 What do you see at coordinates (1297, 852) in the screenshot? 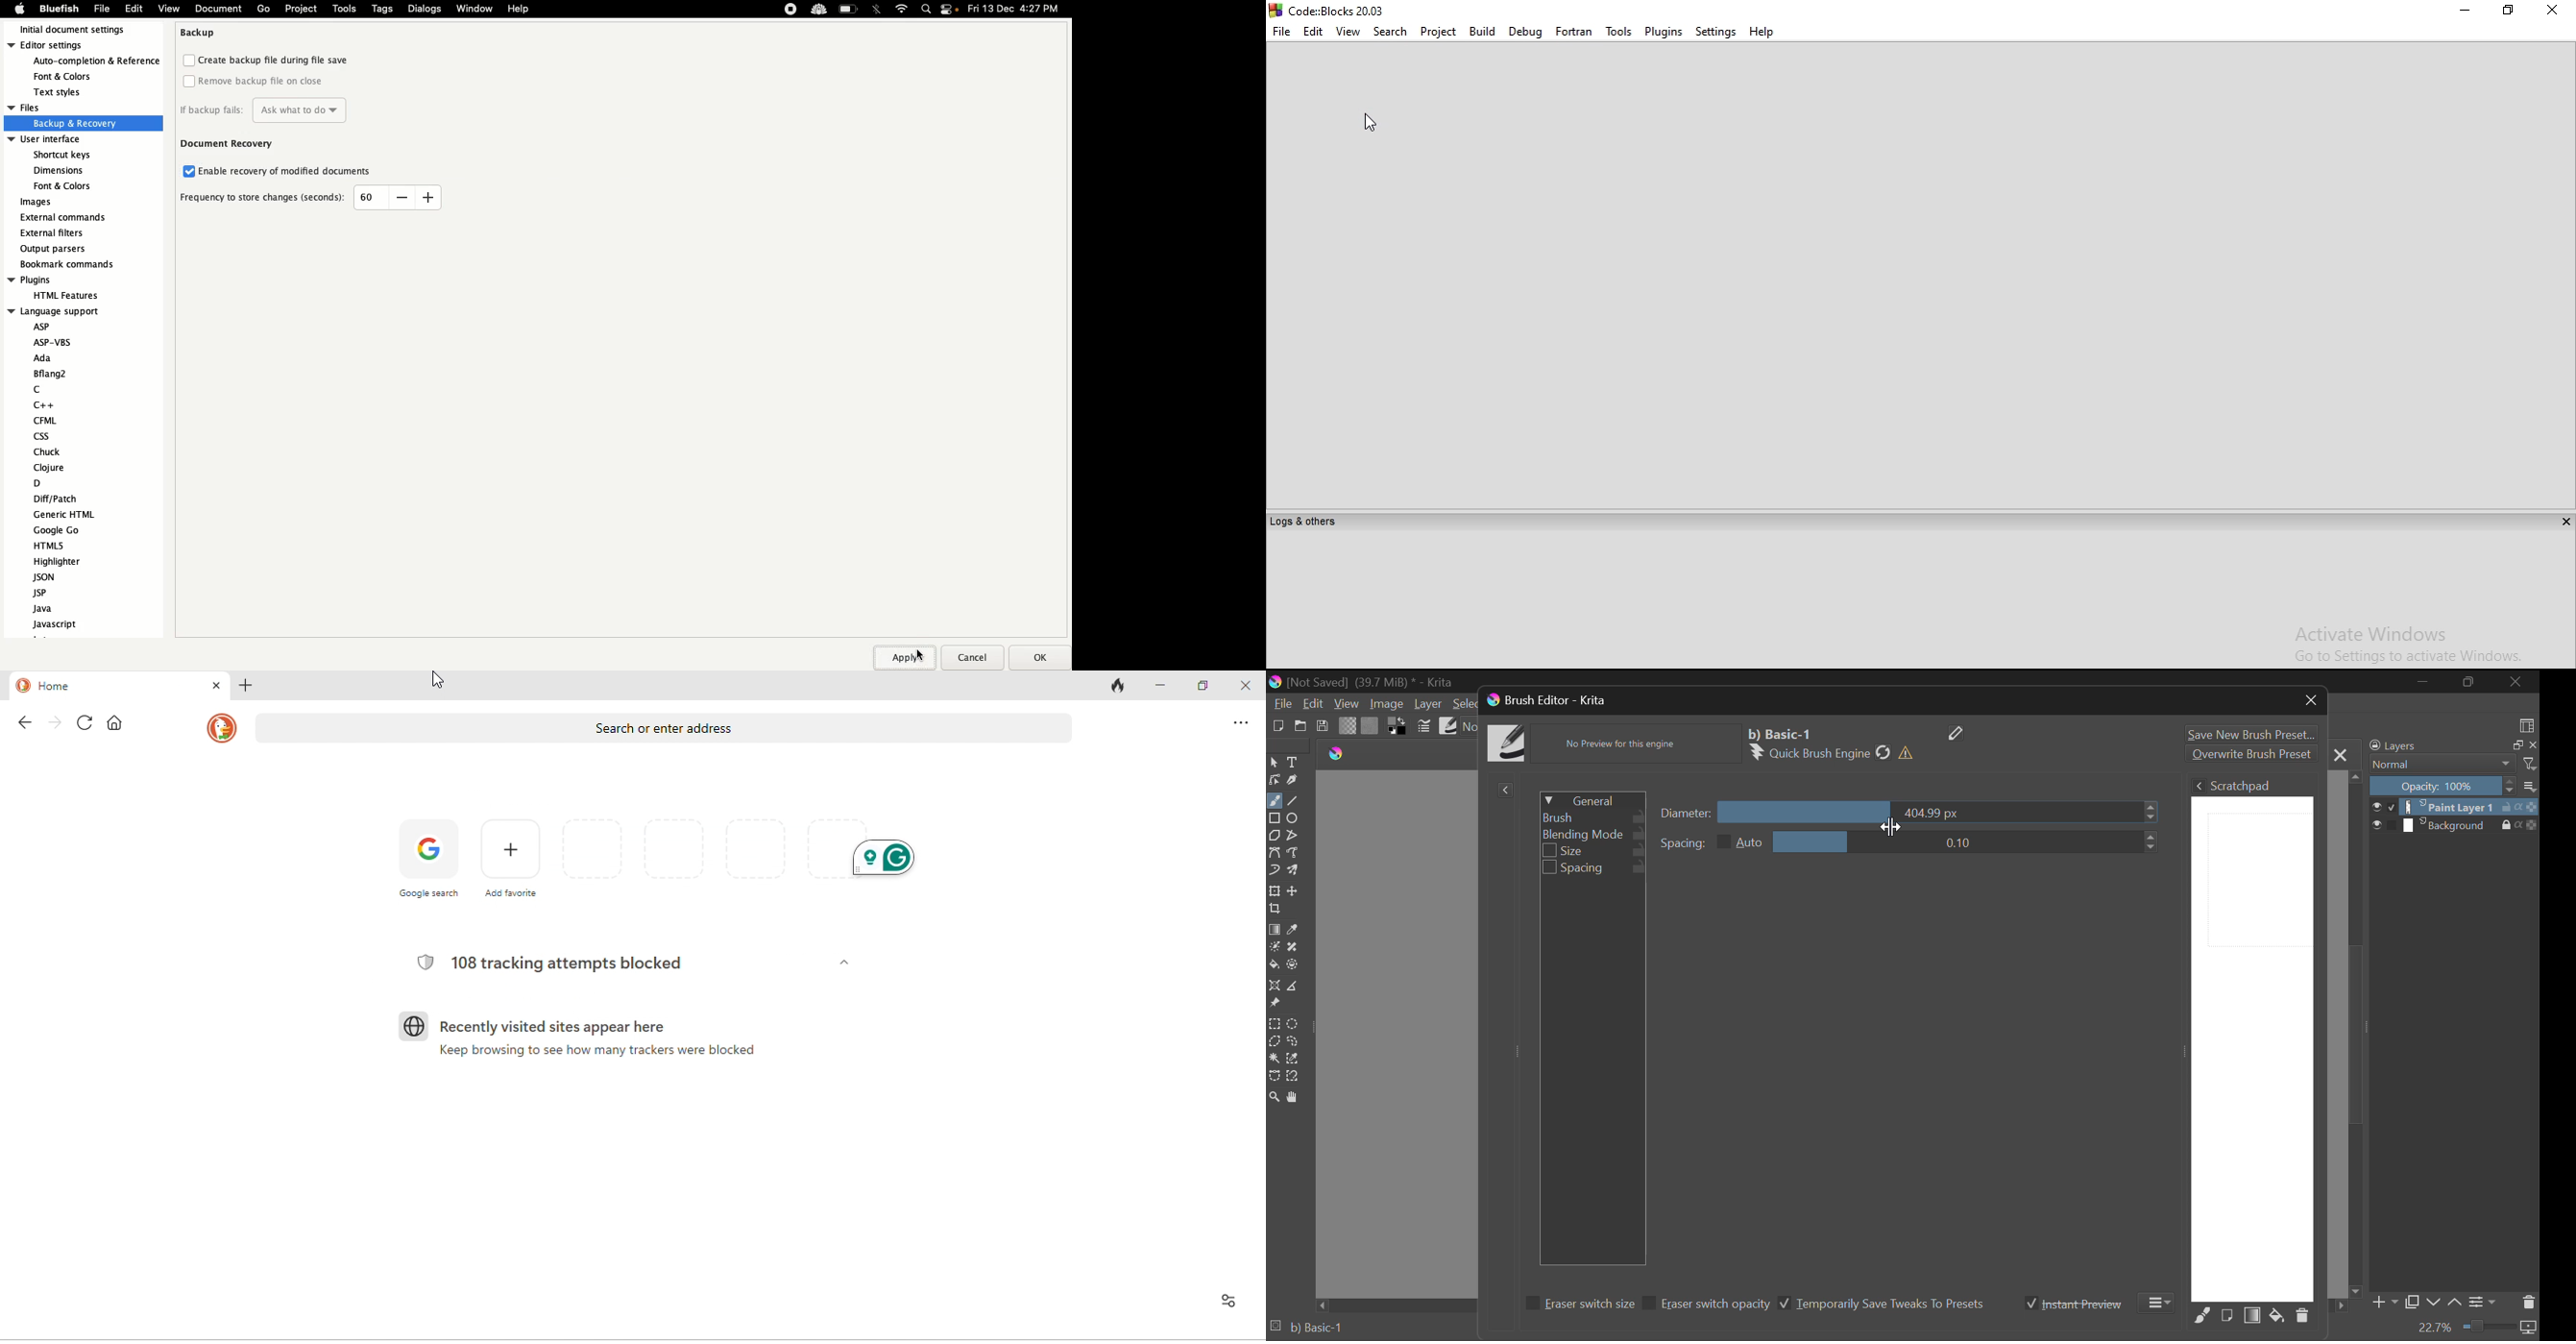
I see `Freehand Path Tools` at bounding box center [1297, 852].